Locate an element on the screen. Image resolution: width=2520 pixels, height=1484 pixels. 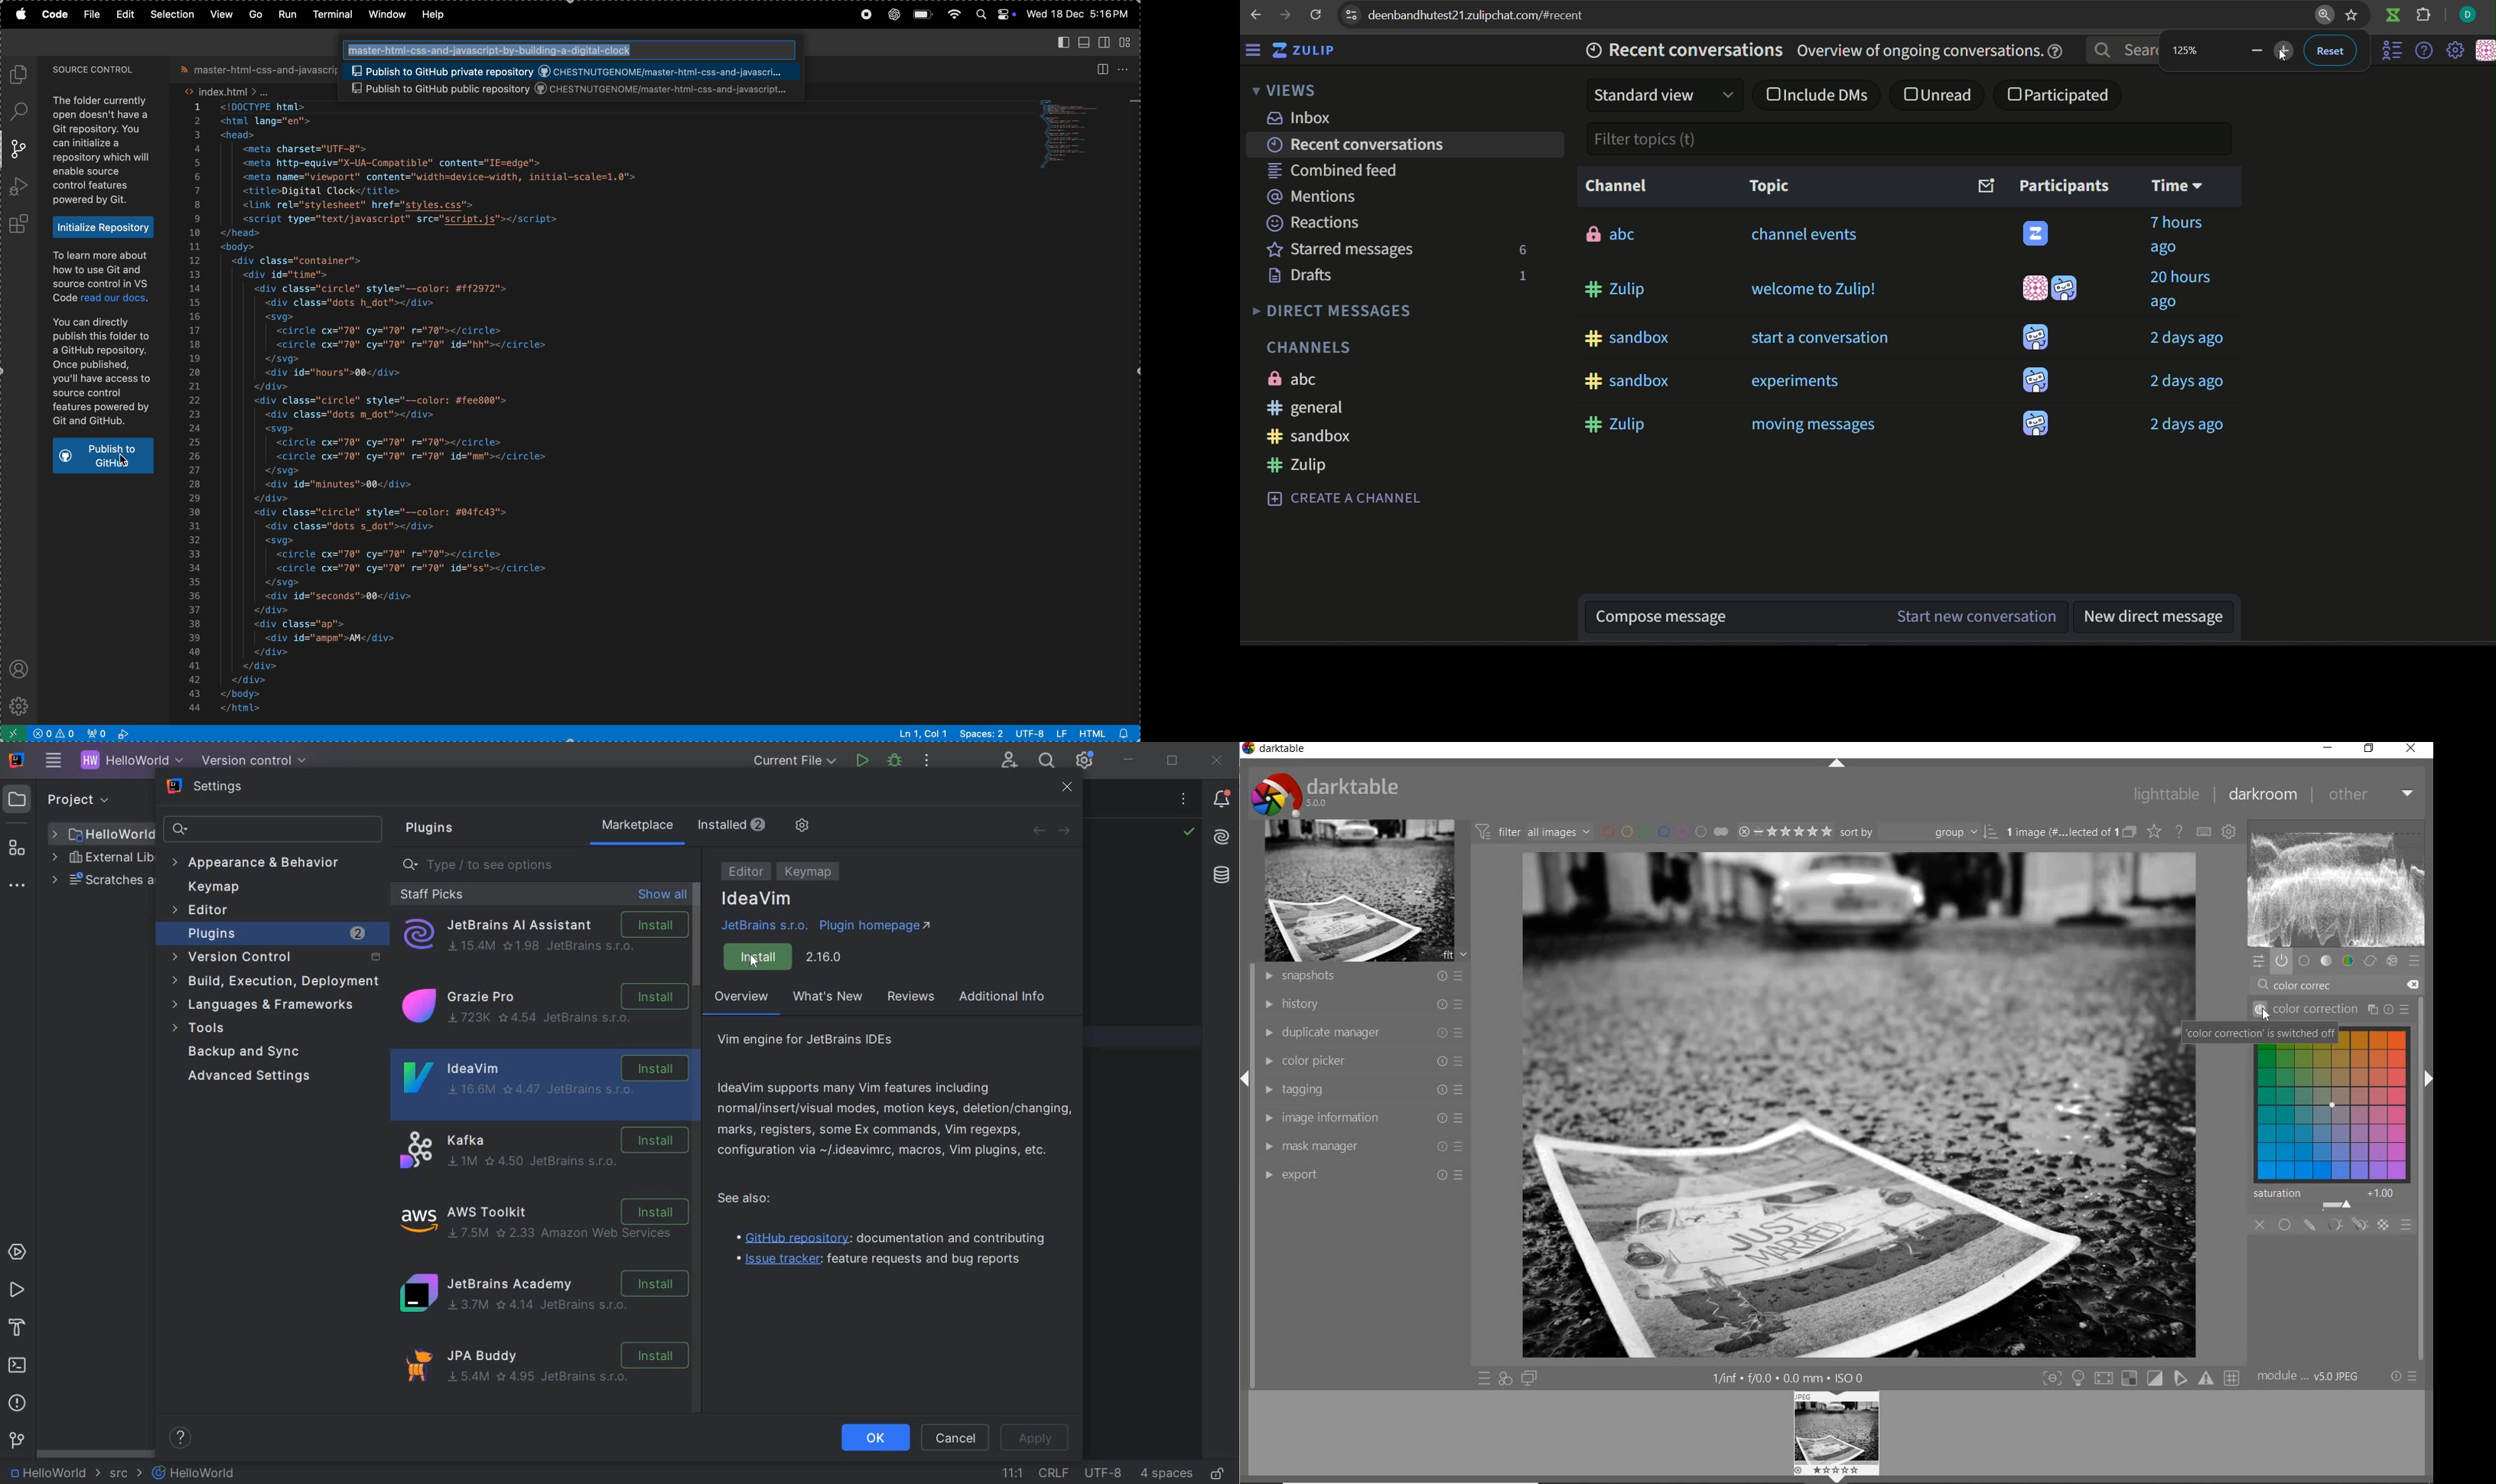
icon is located at coordinates (2035, 338).